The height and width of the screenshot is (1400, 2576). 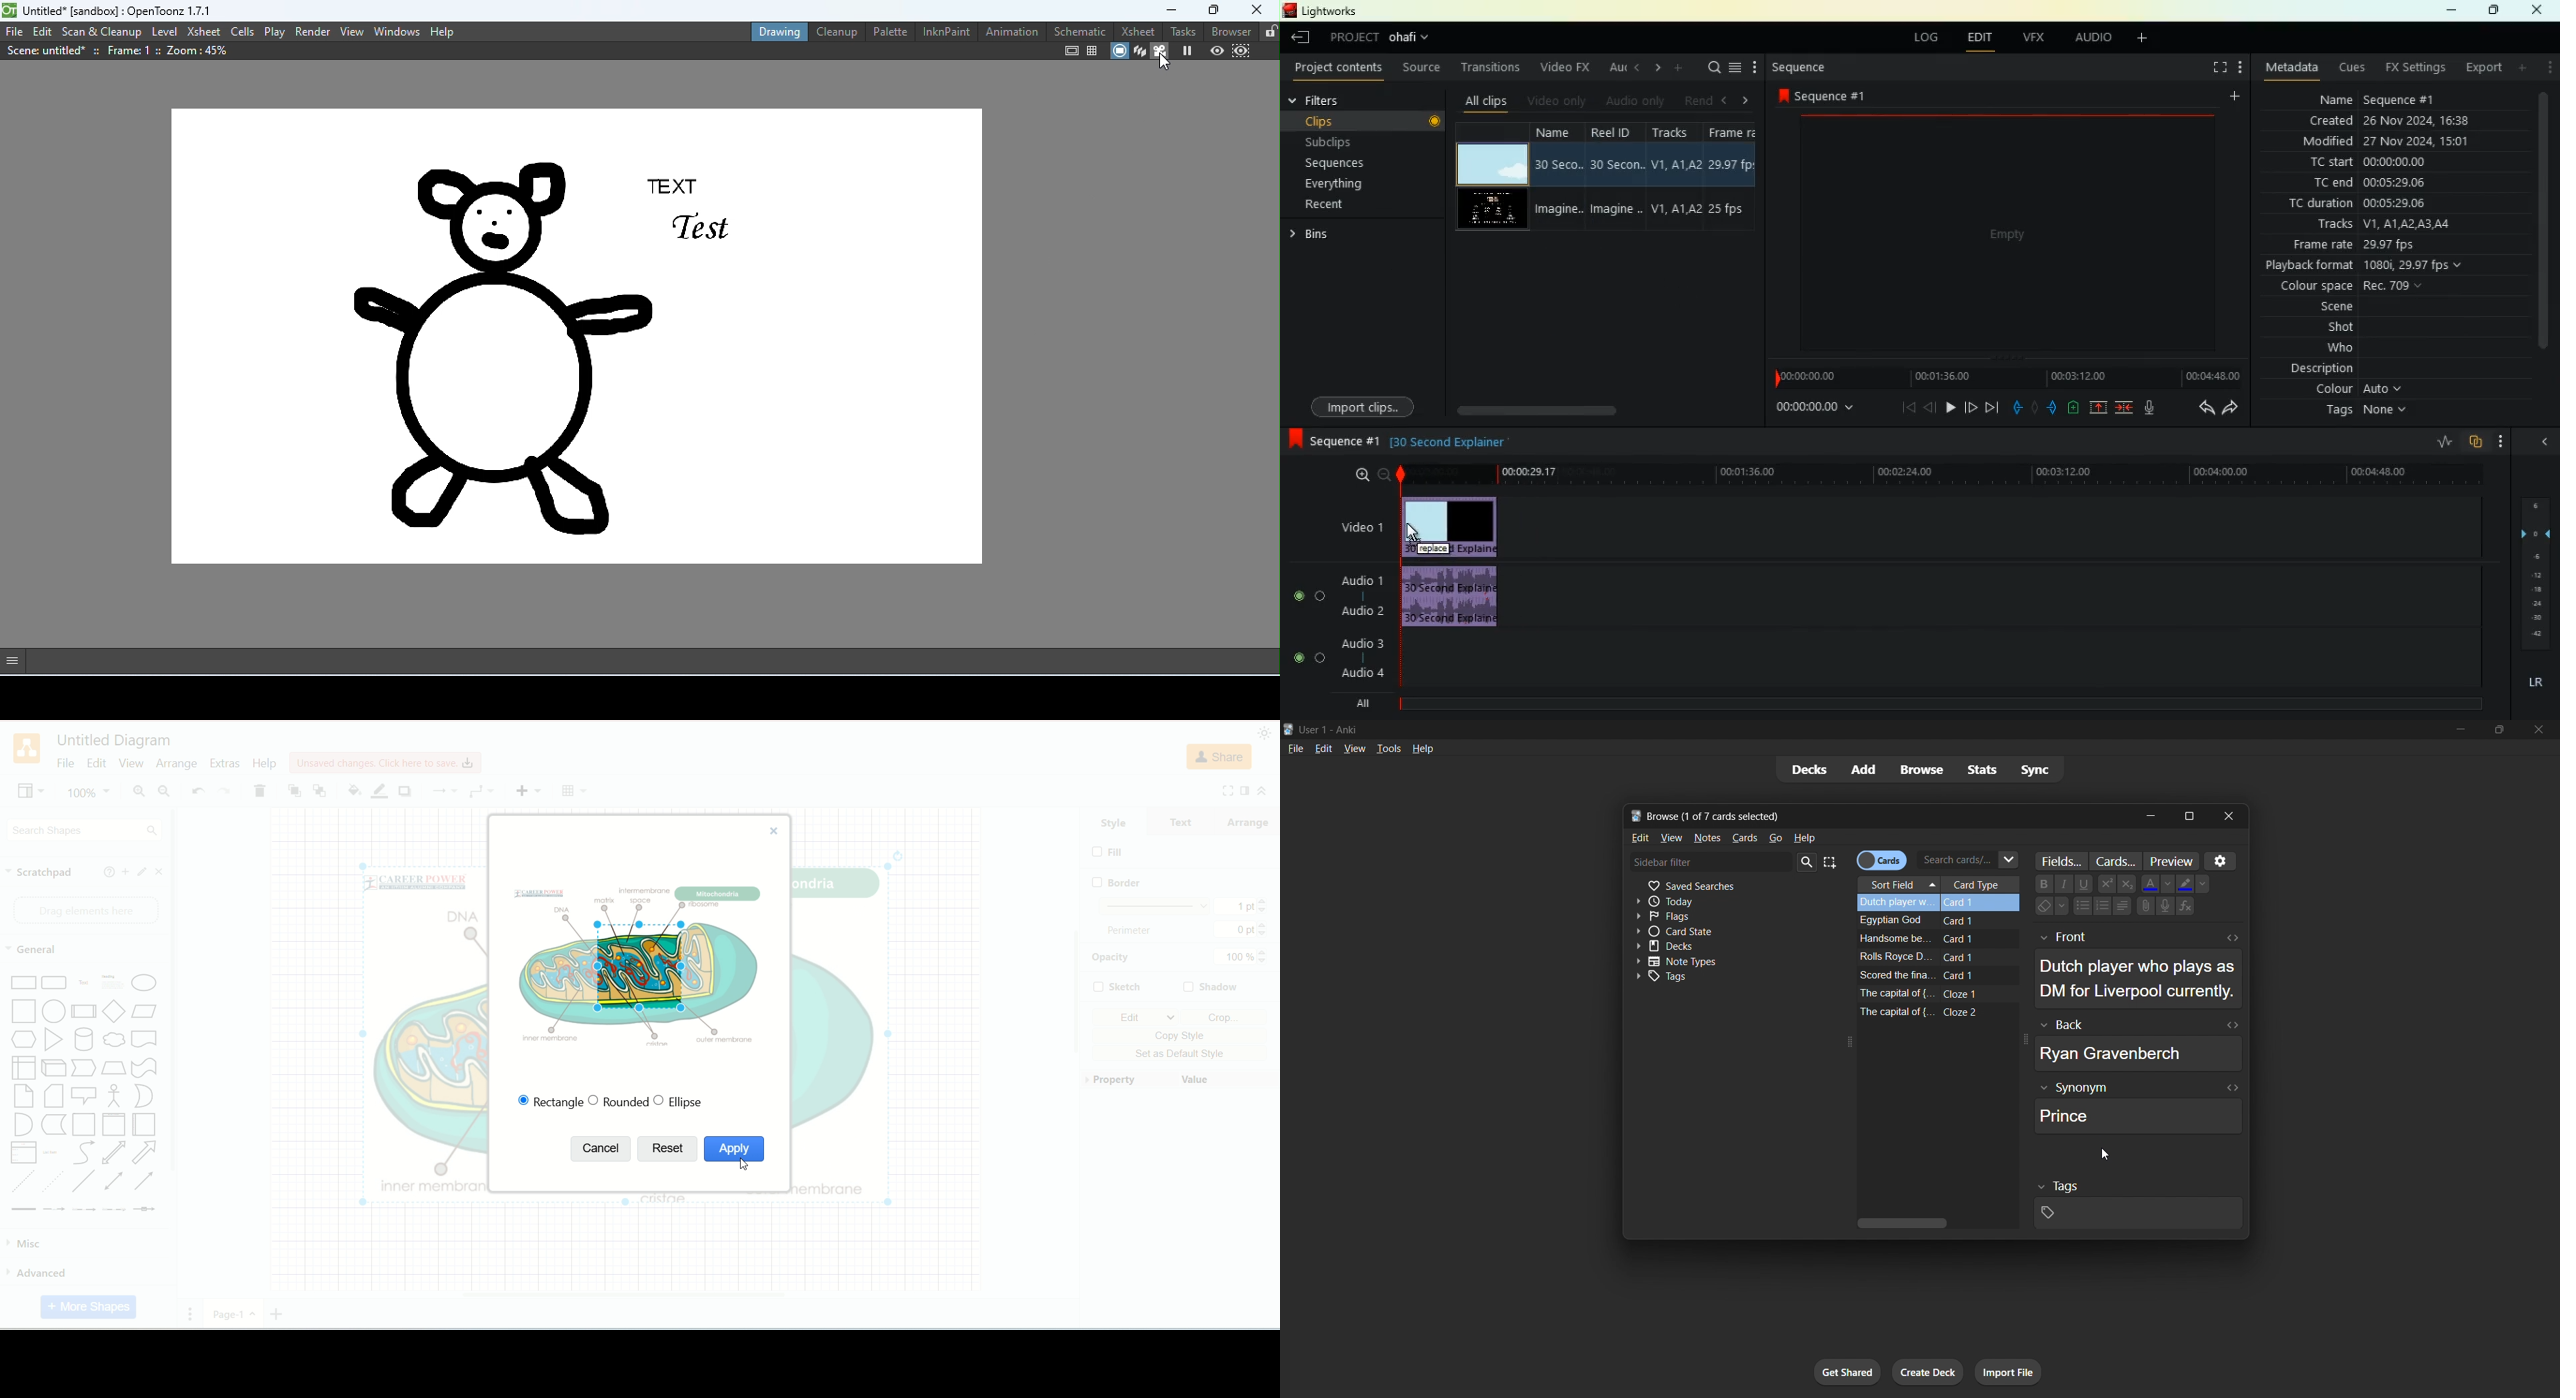 What do you see at coordinates (38, 1273) in the screenshot?
I see `advanced` at bounding box center [38, 1273].